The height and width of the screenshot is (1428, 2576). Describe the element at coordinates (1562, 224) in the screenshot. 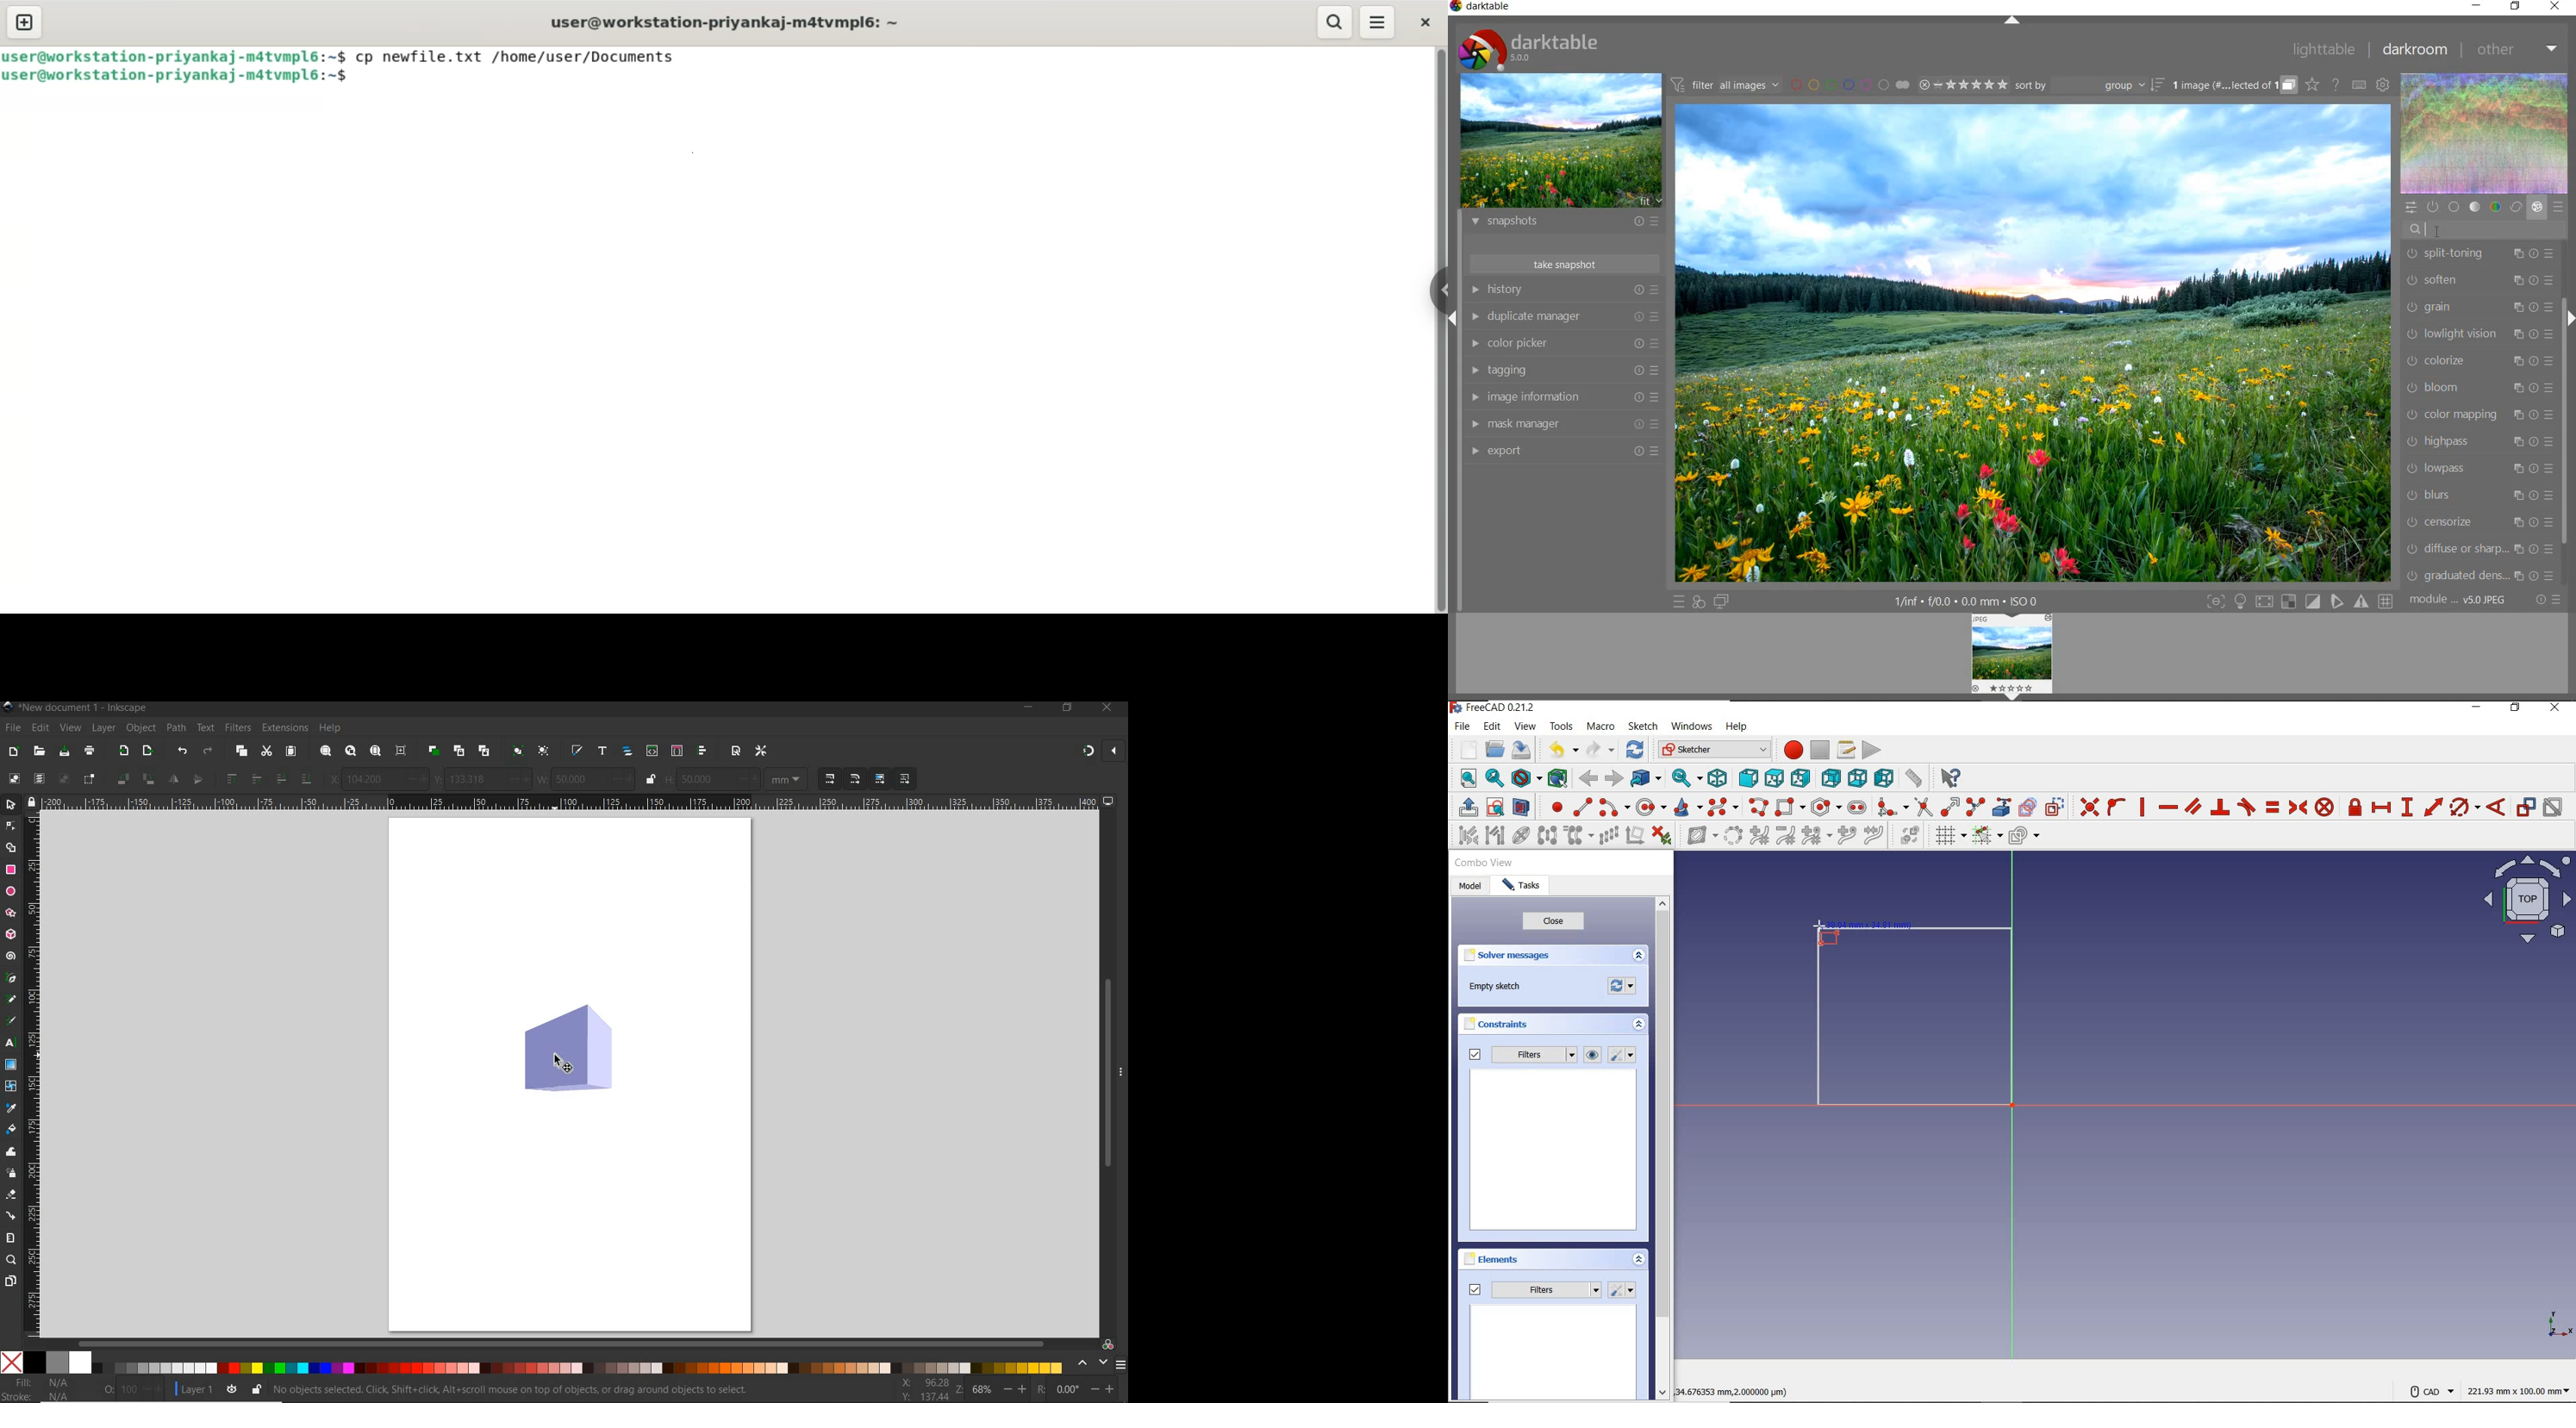

I see `snapshots` at that location.